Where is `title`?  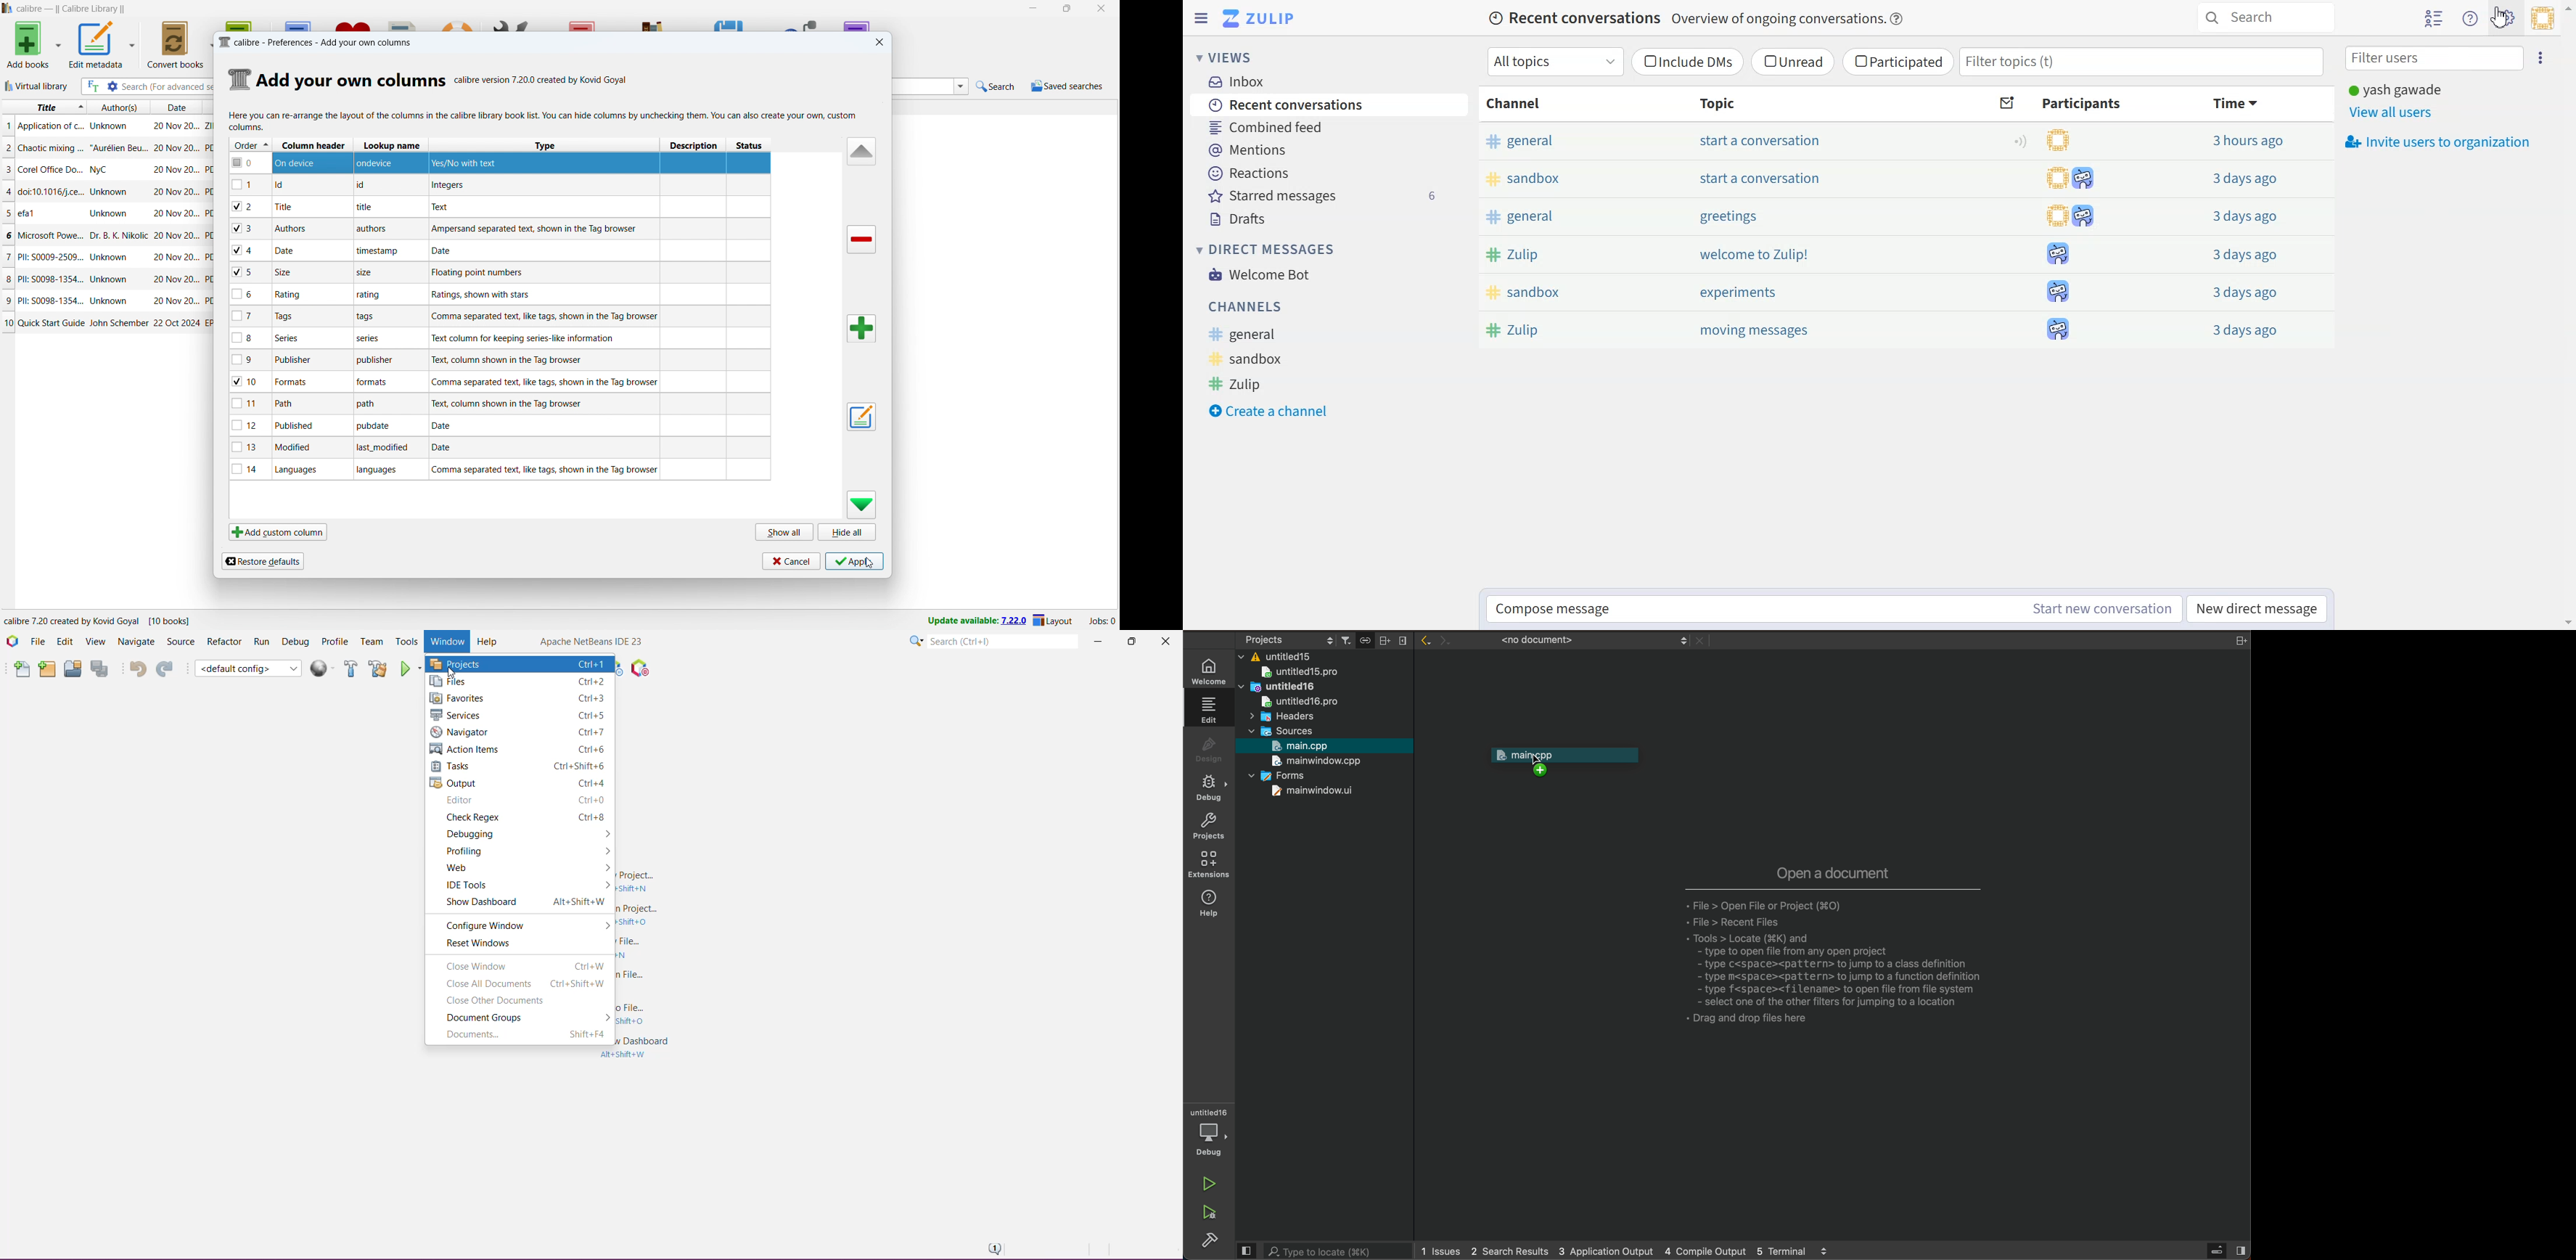 title is located at coordinates (51, 191).